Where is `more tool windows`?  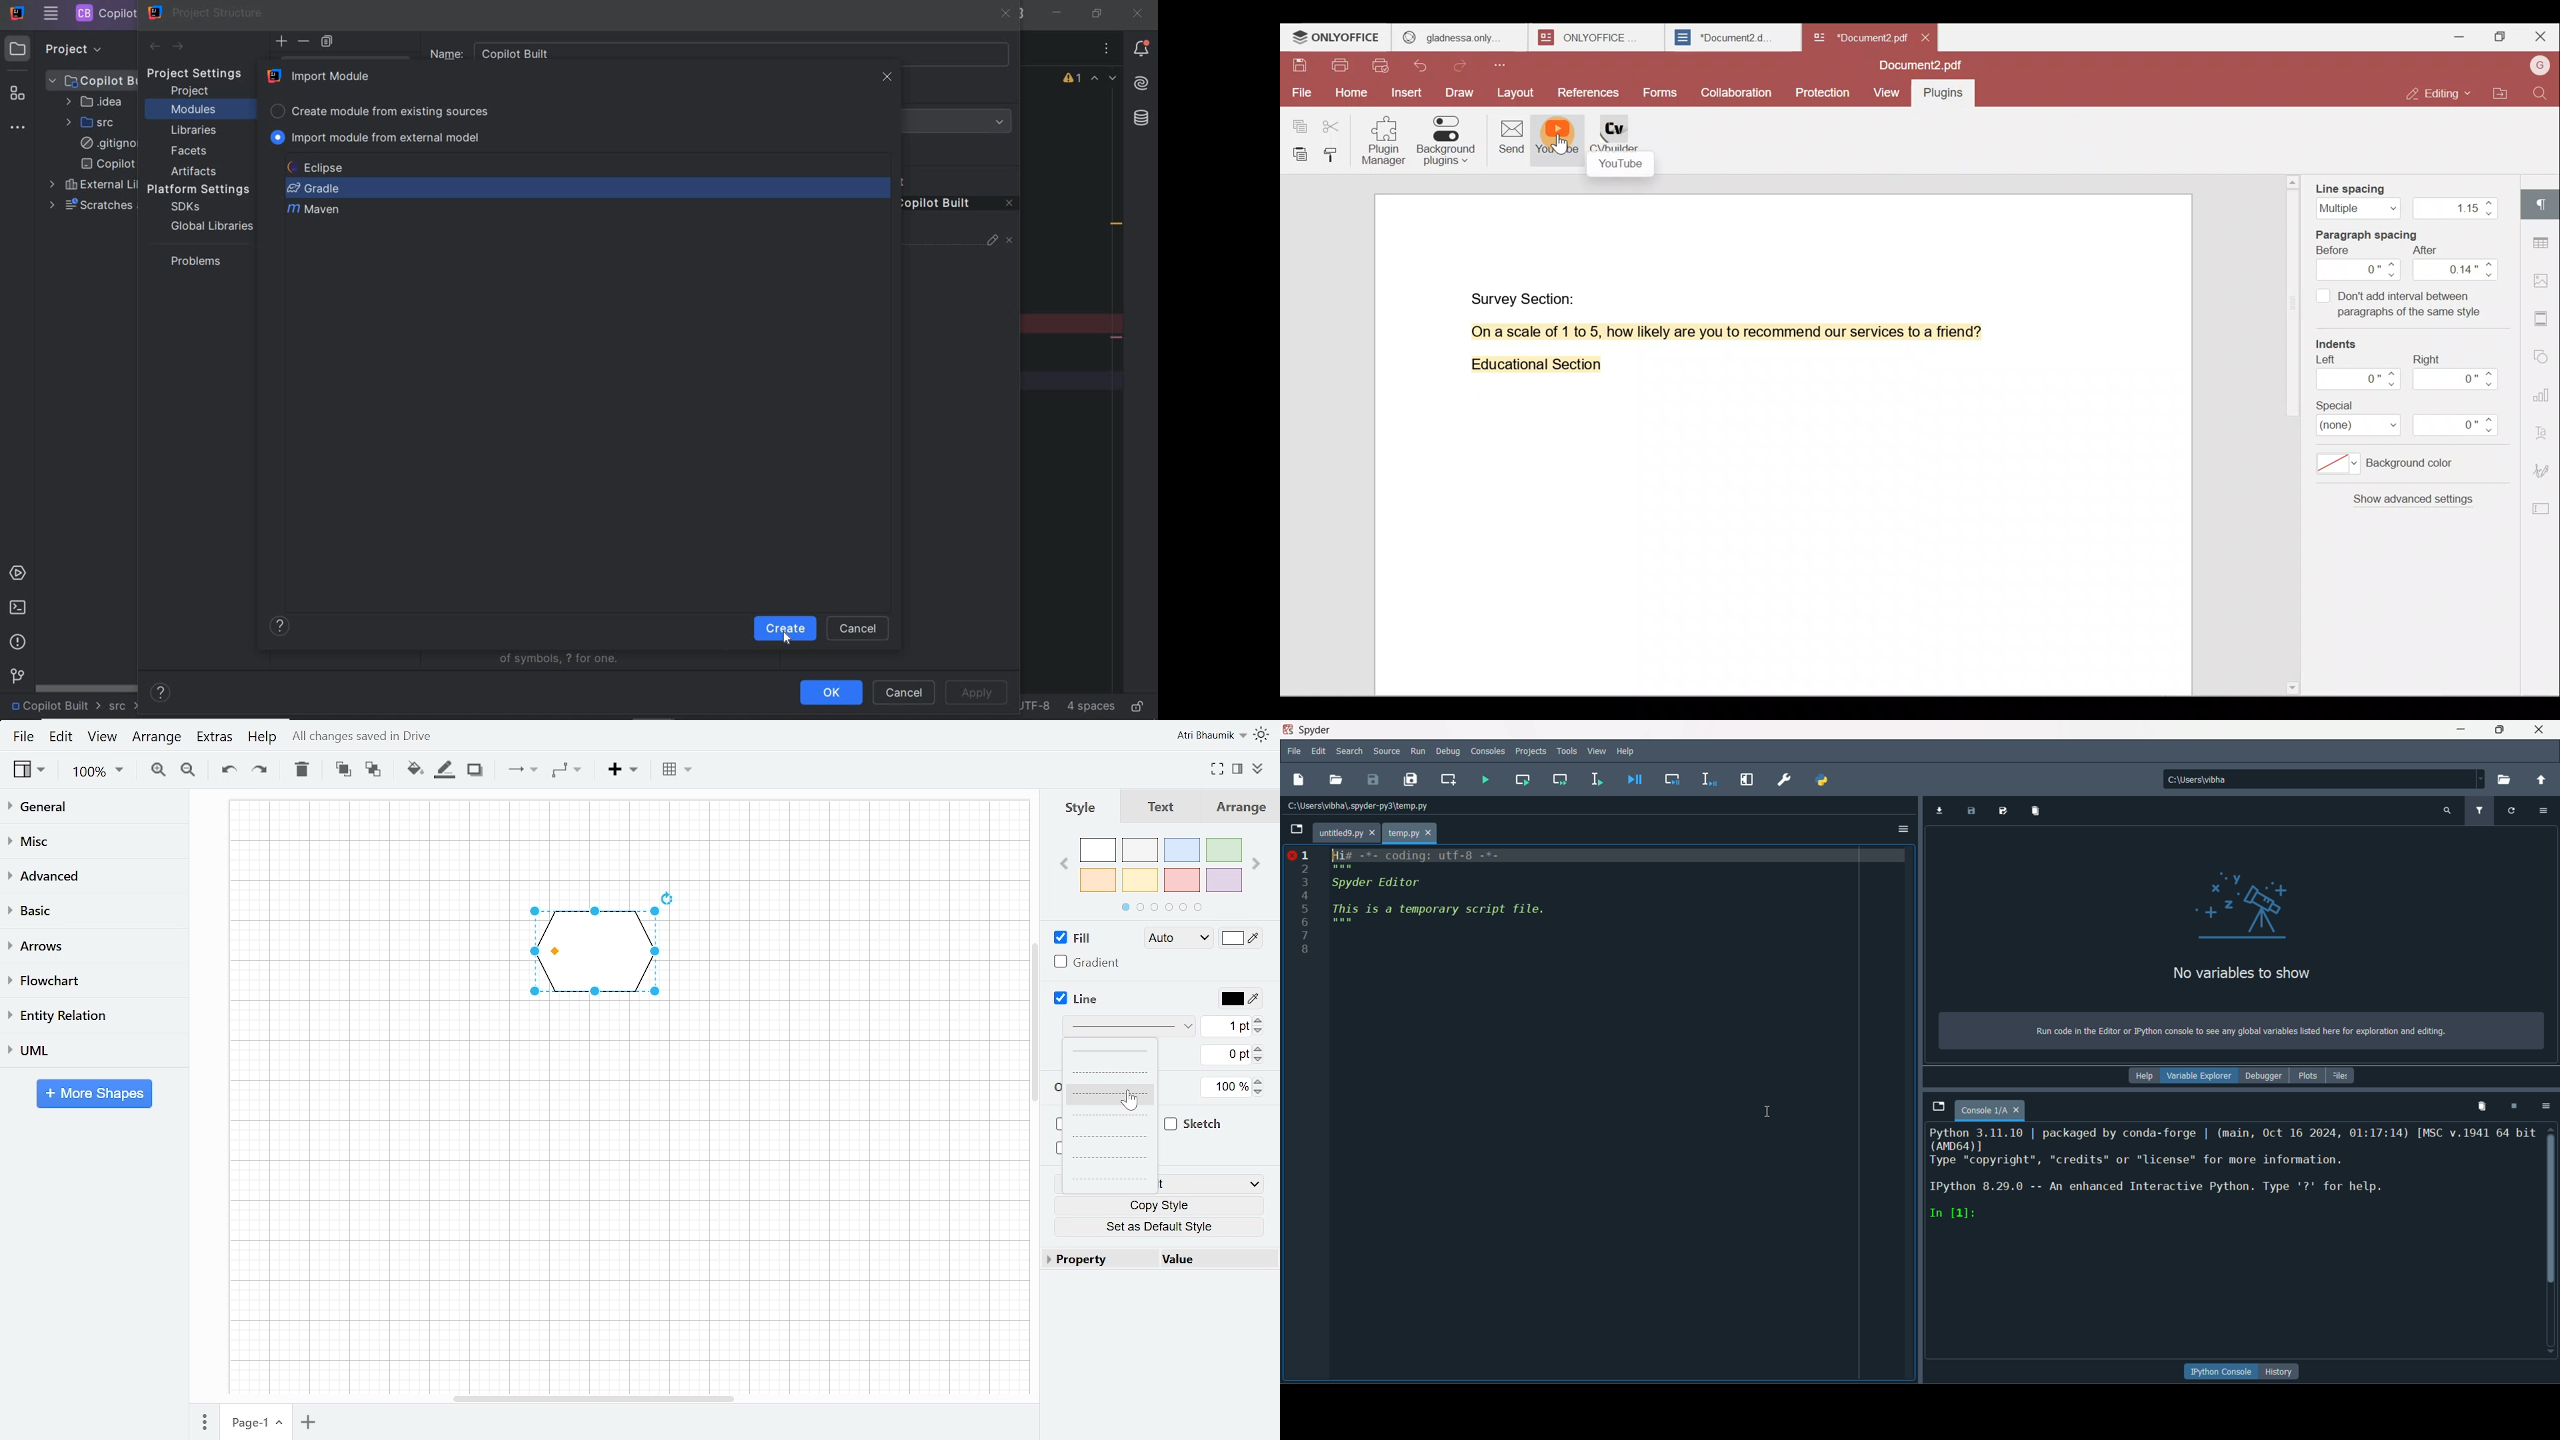
more tool windows is located at coordinates (19, 128).